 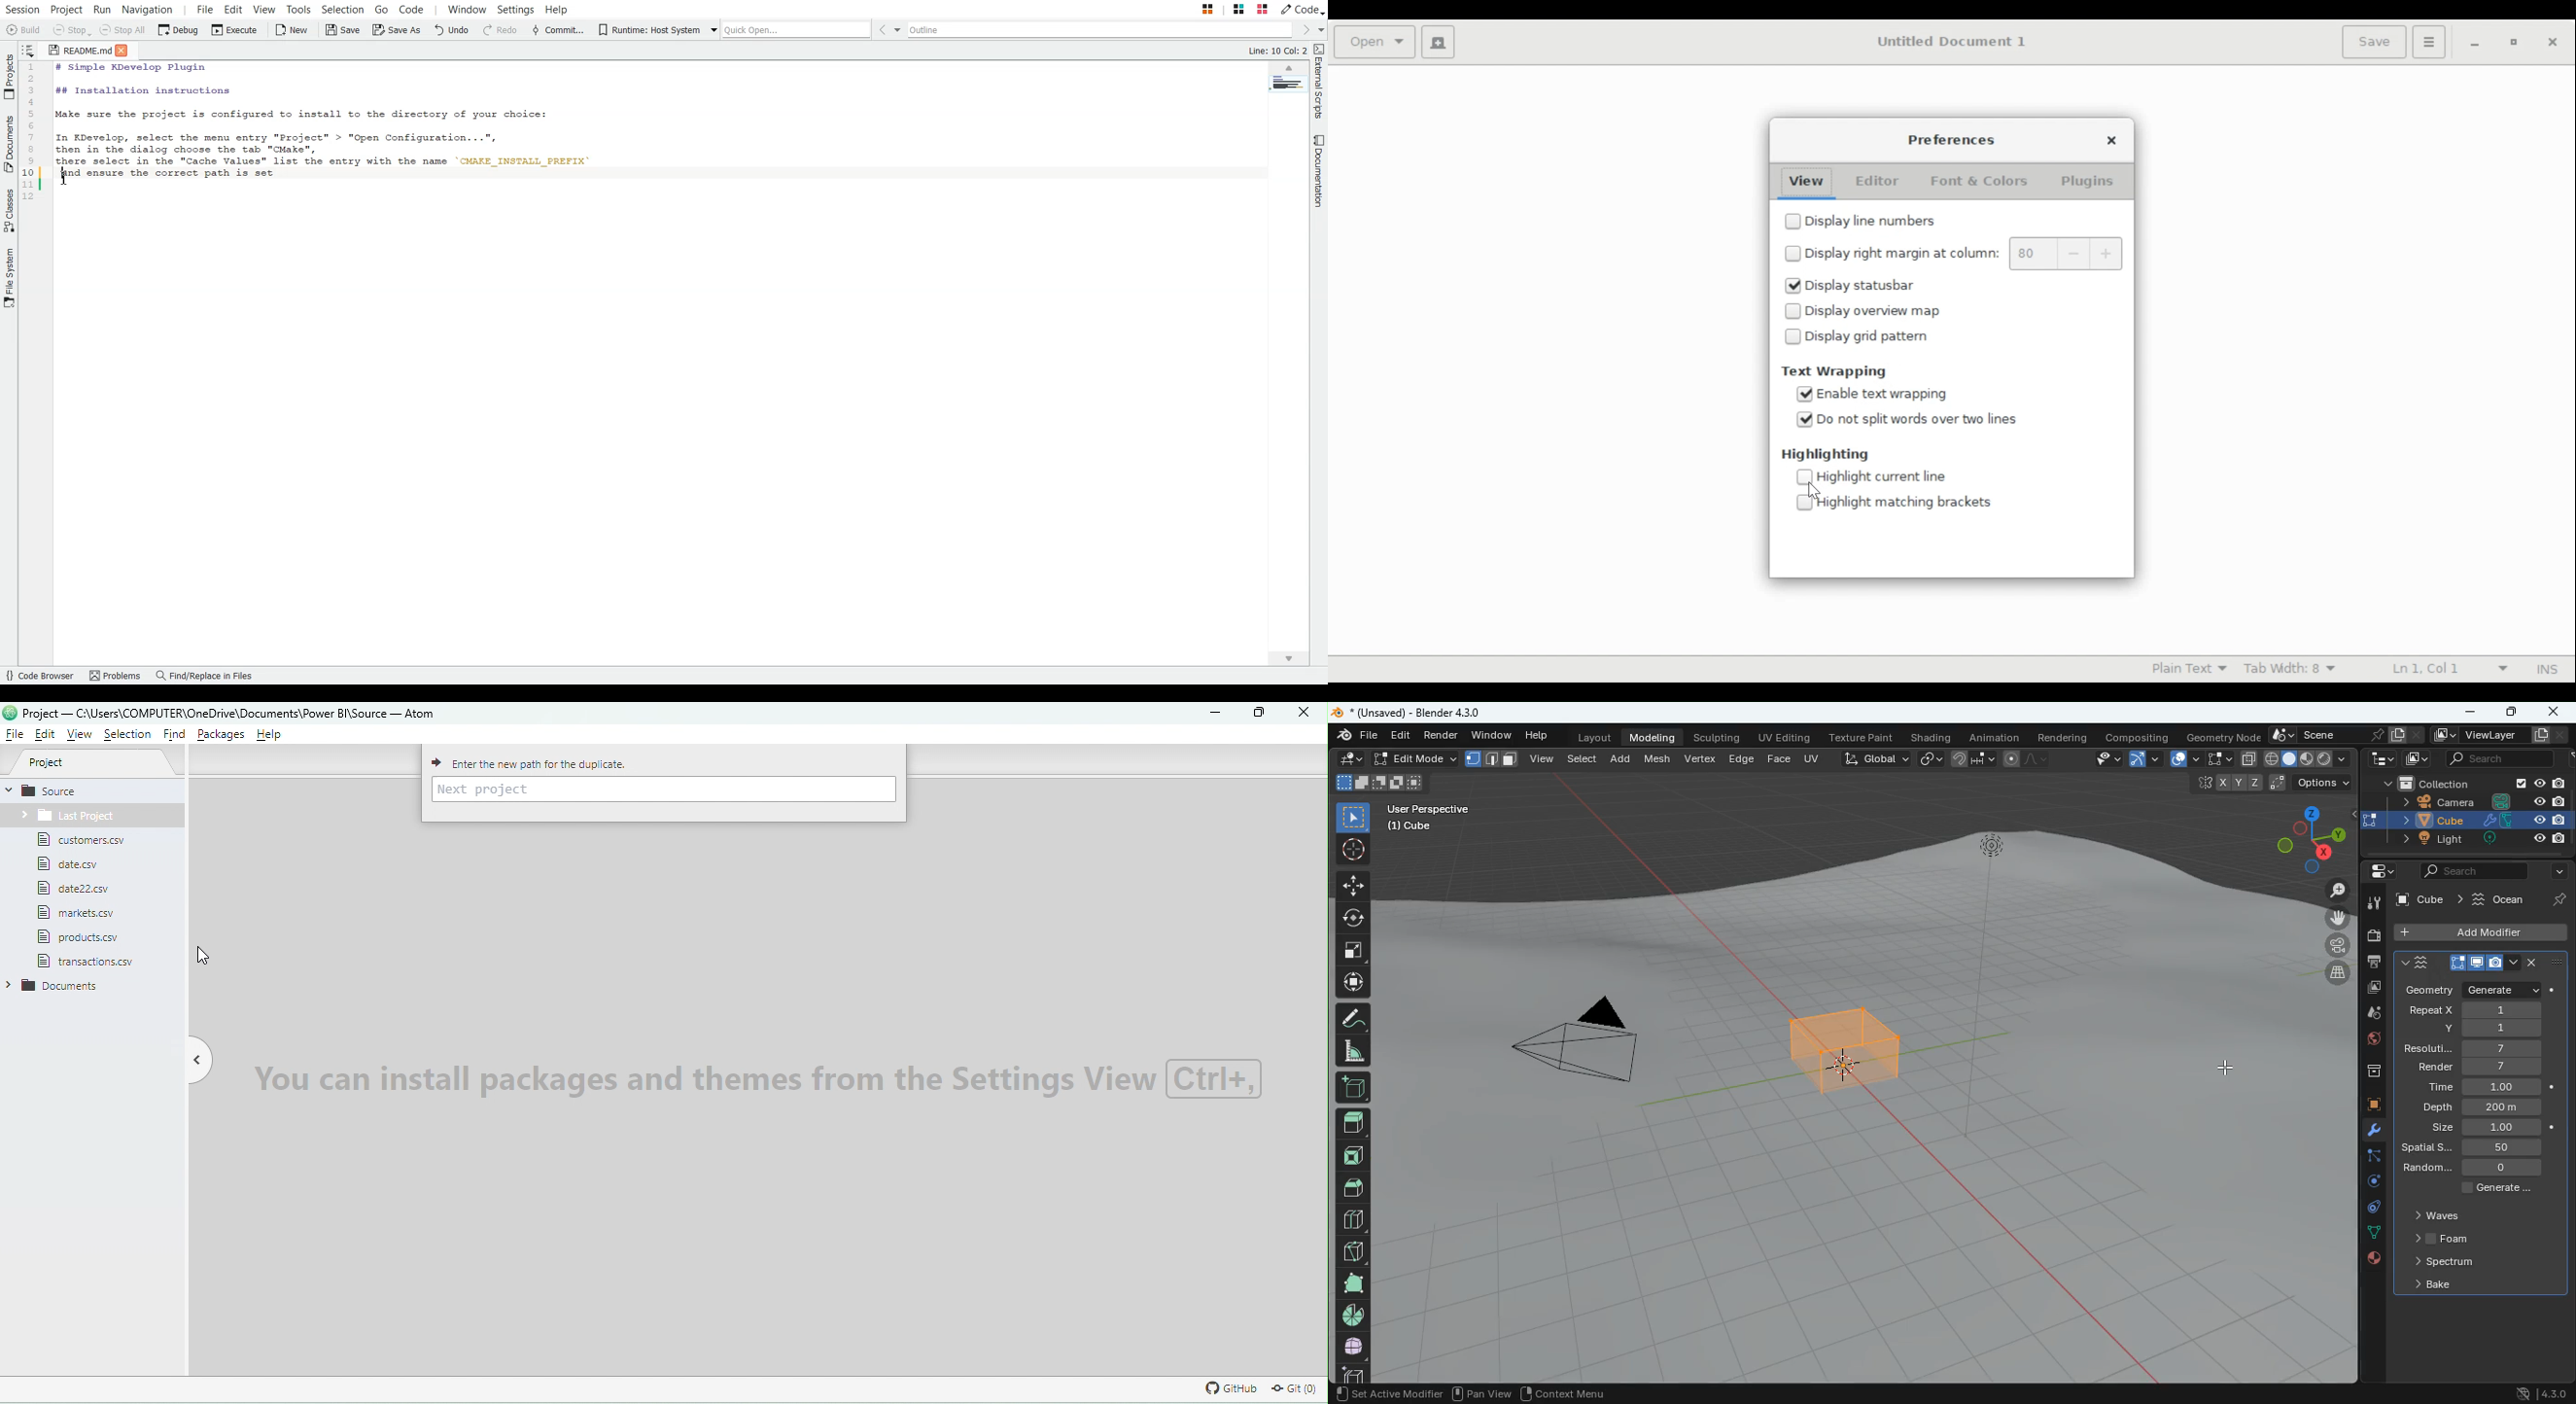 What do you see at coordinates (665, 788) in the screenshot?
I see `Enter path` at bounding box center [665, 788].